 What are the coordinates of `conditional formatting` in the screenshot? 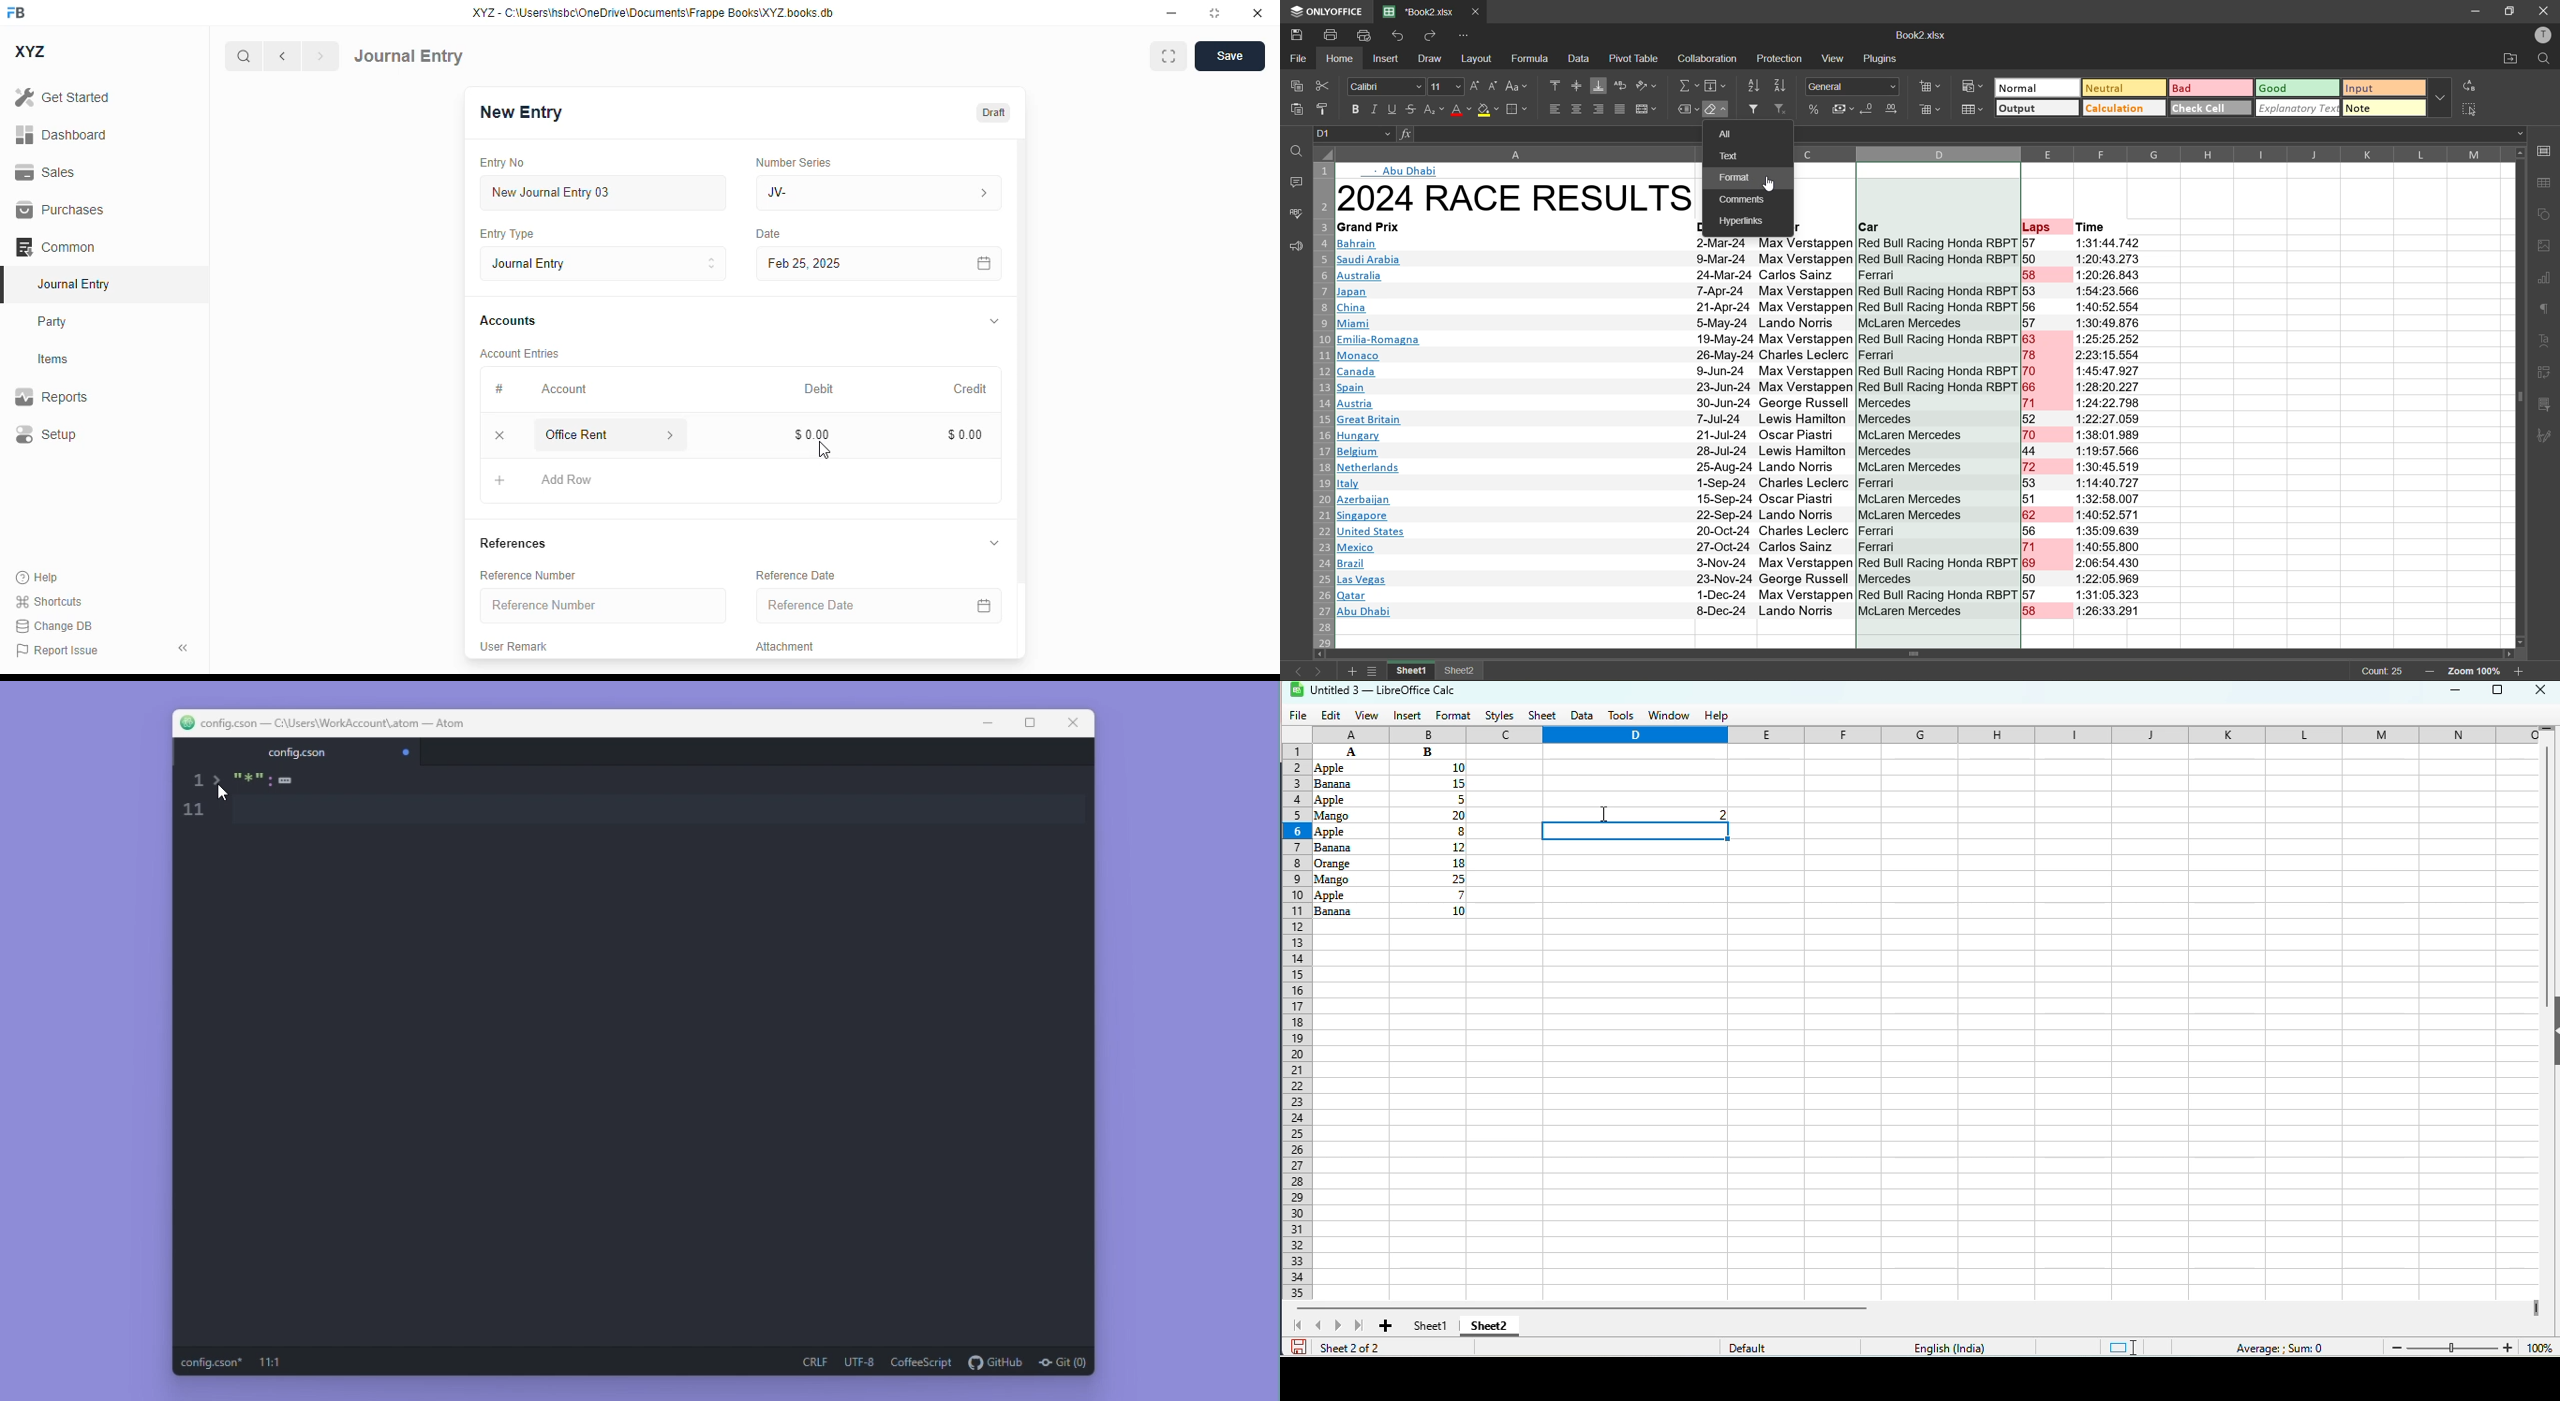 It's located at (1973, 87).